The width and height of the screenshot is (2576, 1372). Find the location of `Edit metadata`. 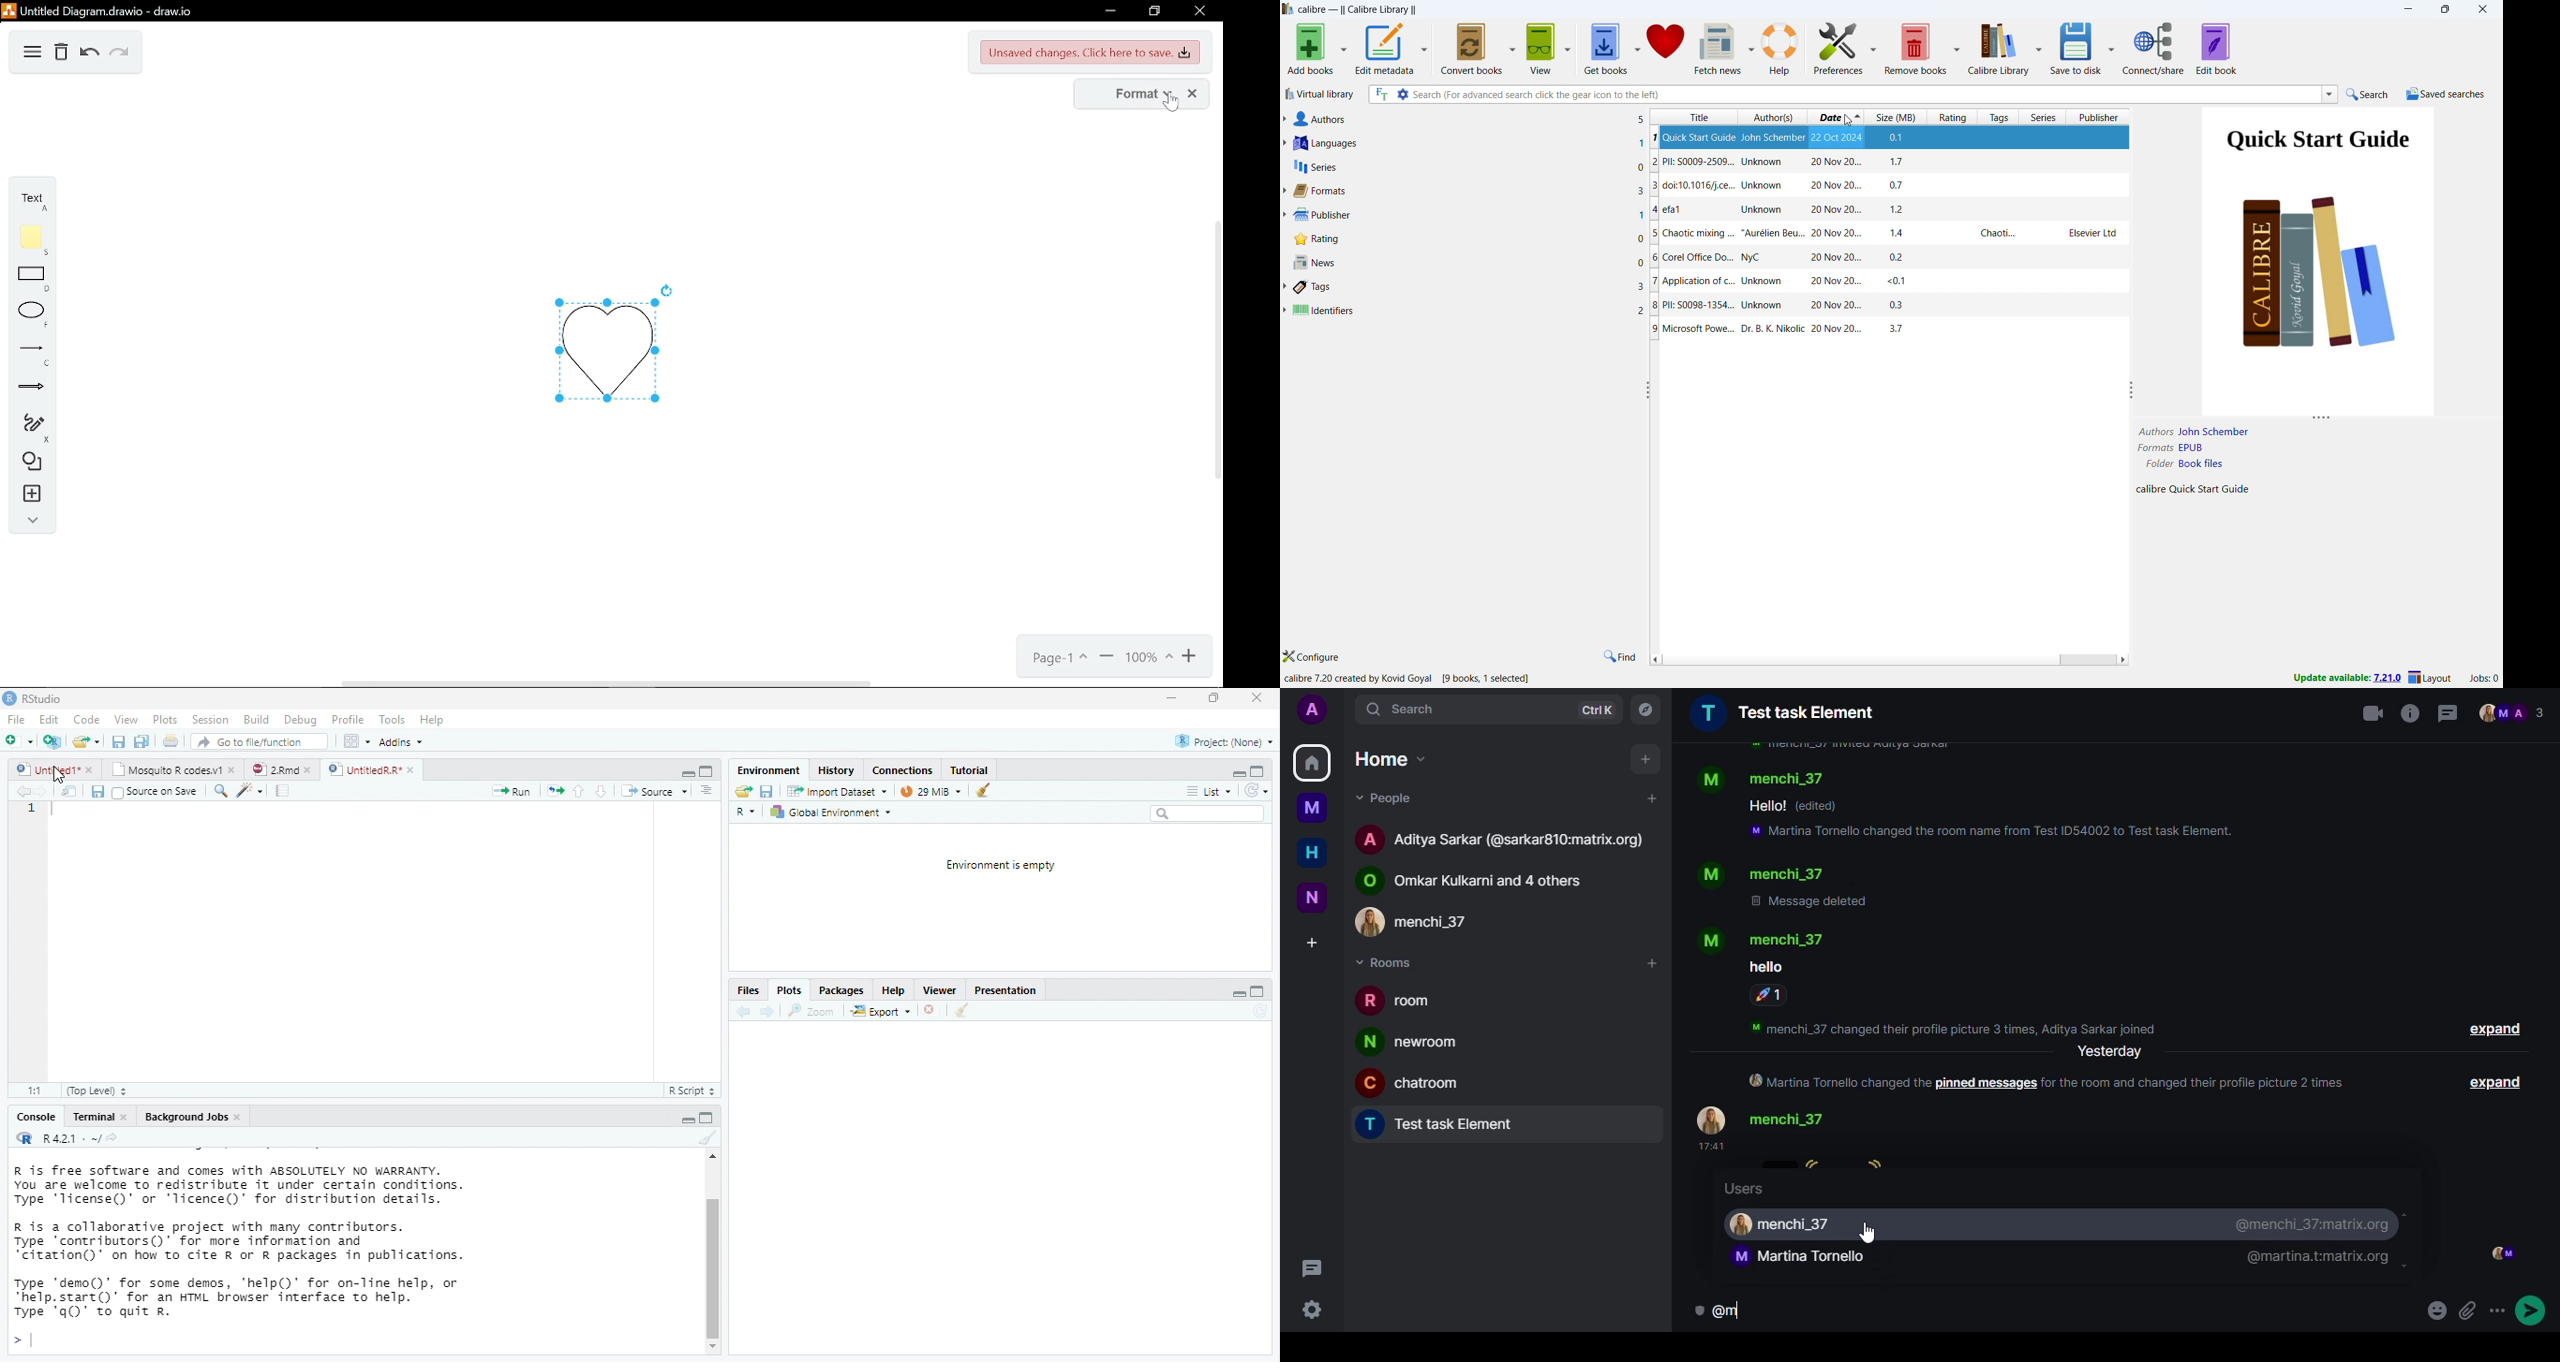

Edit metadata is located at coordinates (1385, 48).